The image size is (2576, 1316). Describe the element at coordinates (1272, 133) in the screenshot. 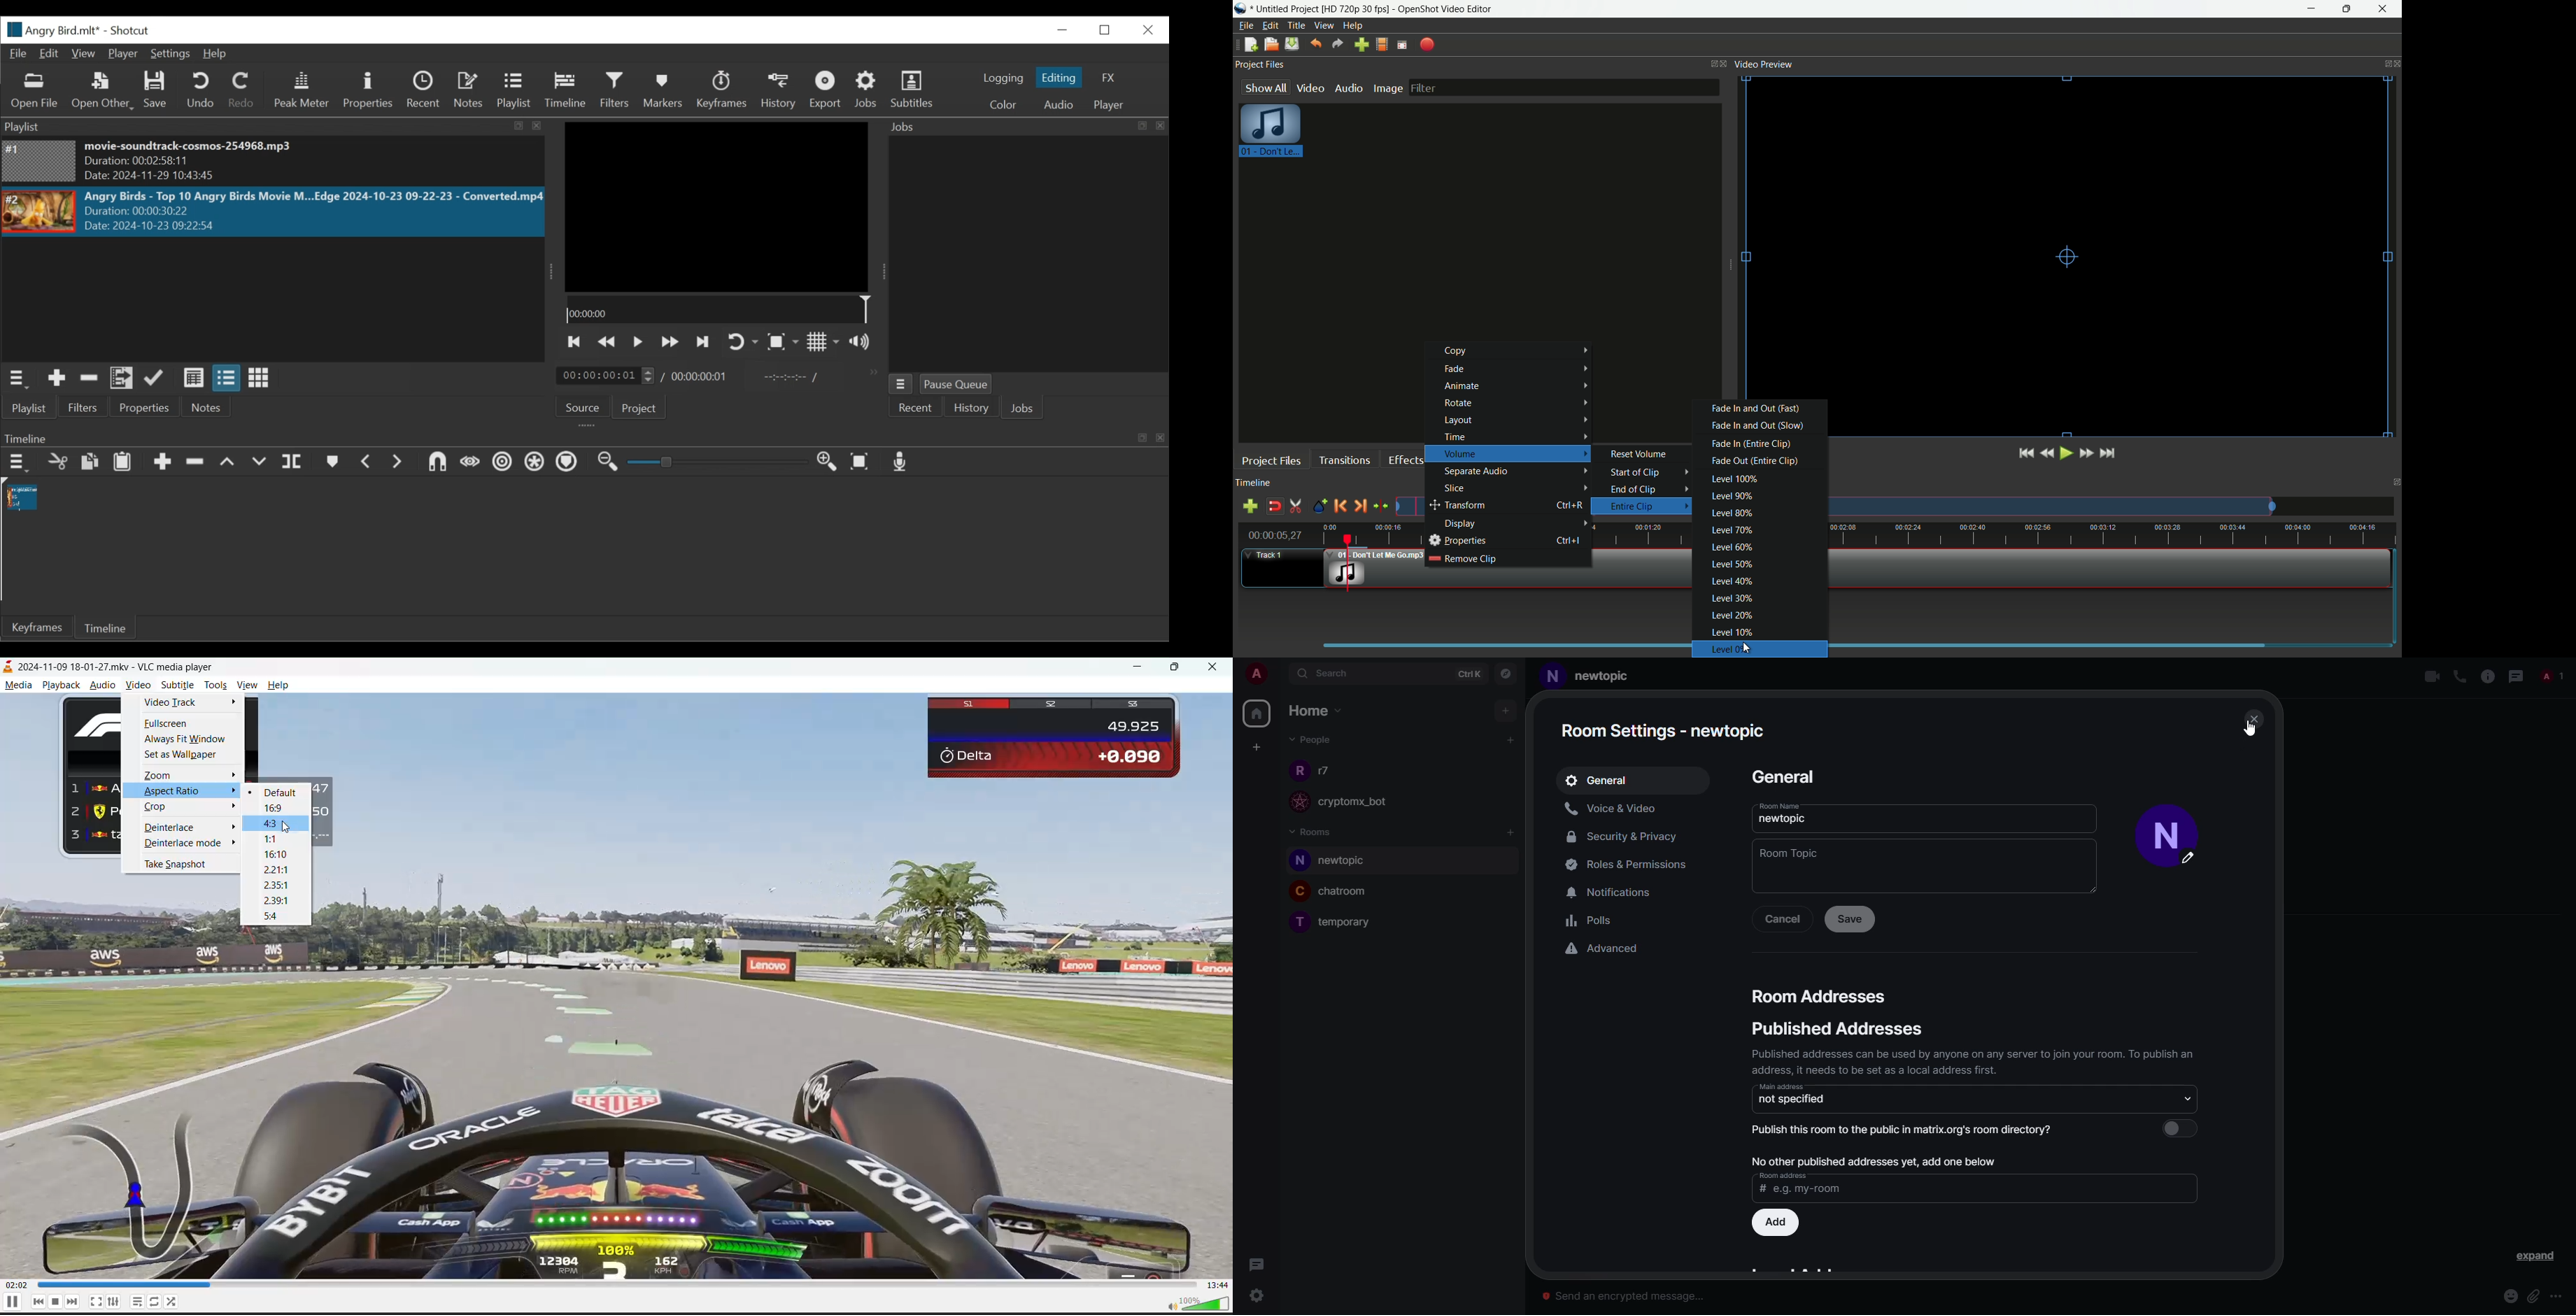

I see `project file` at that location.